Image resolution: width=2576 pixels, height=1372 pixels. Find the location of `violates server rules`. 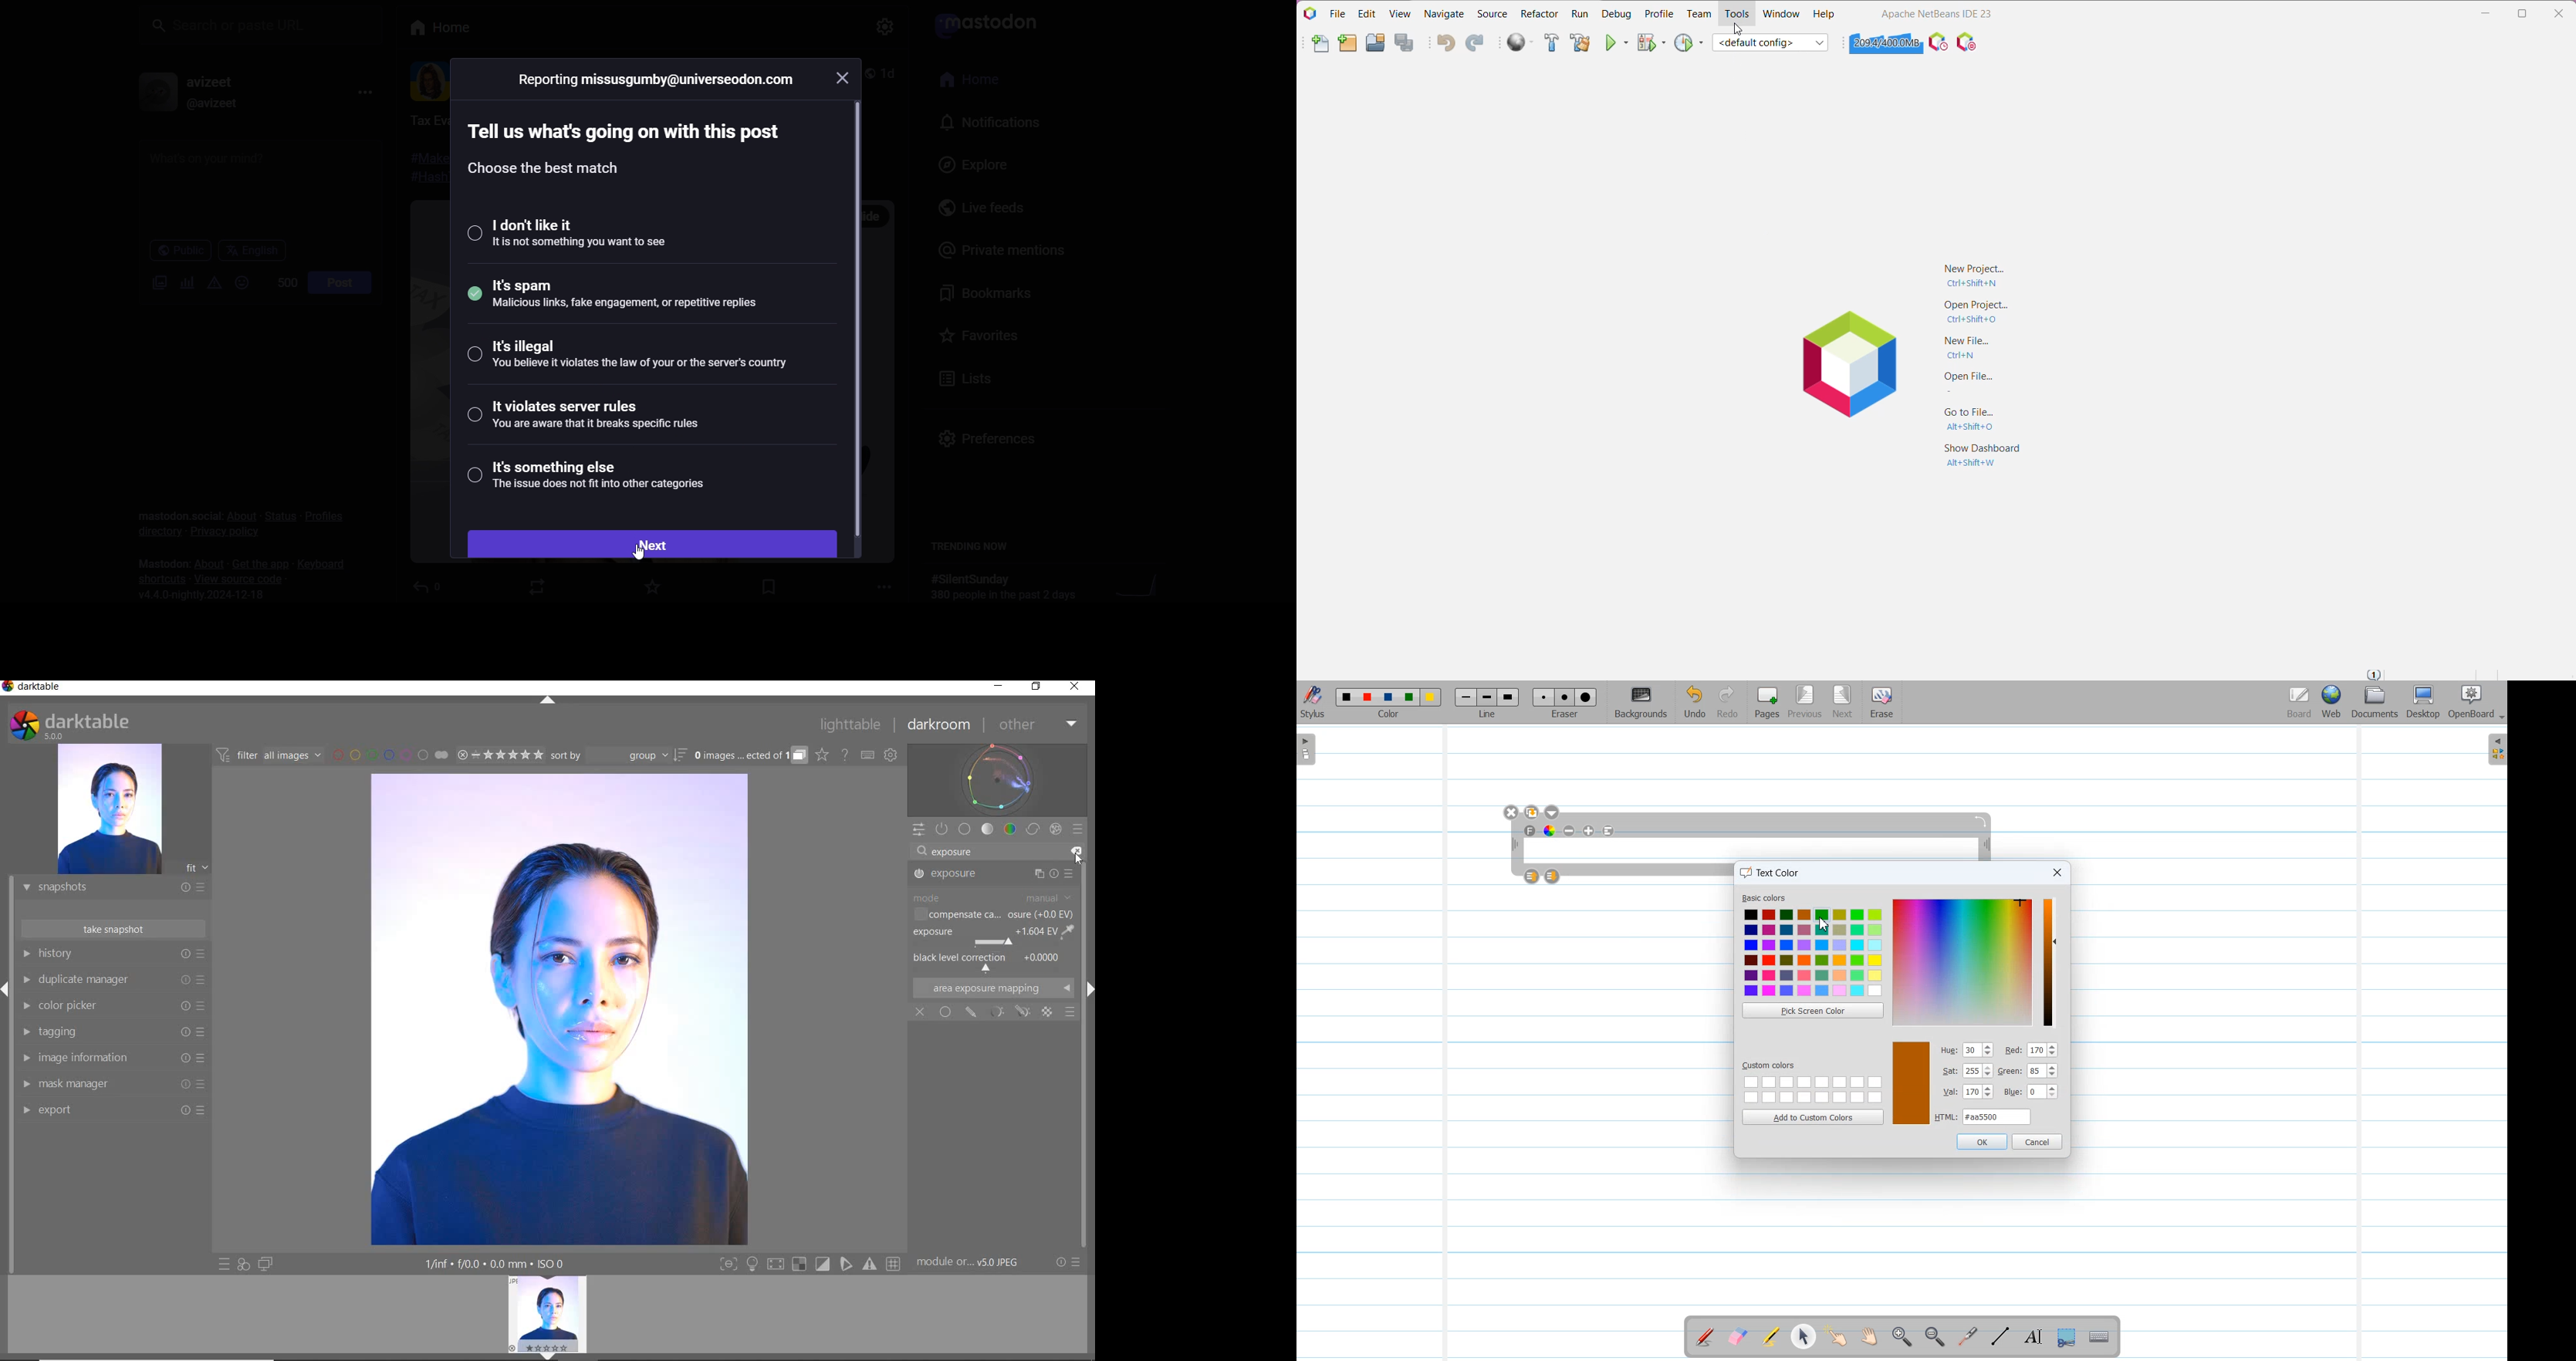

violates server rules is located at coordinates (578, 416).